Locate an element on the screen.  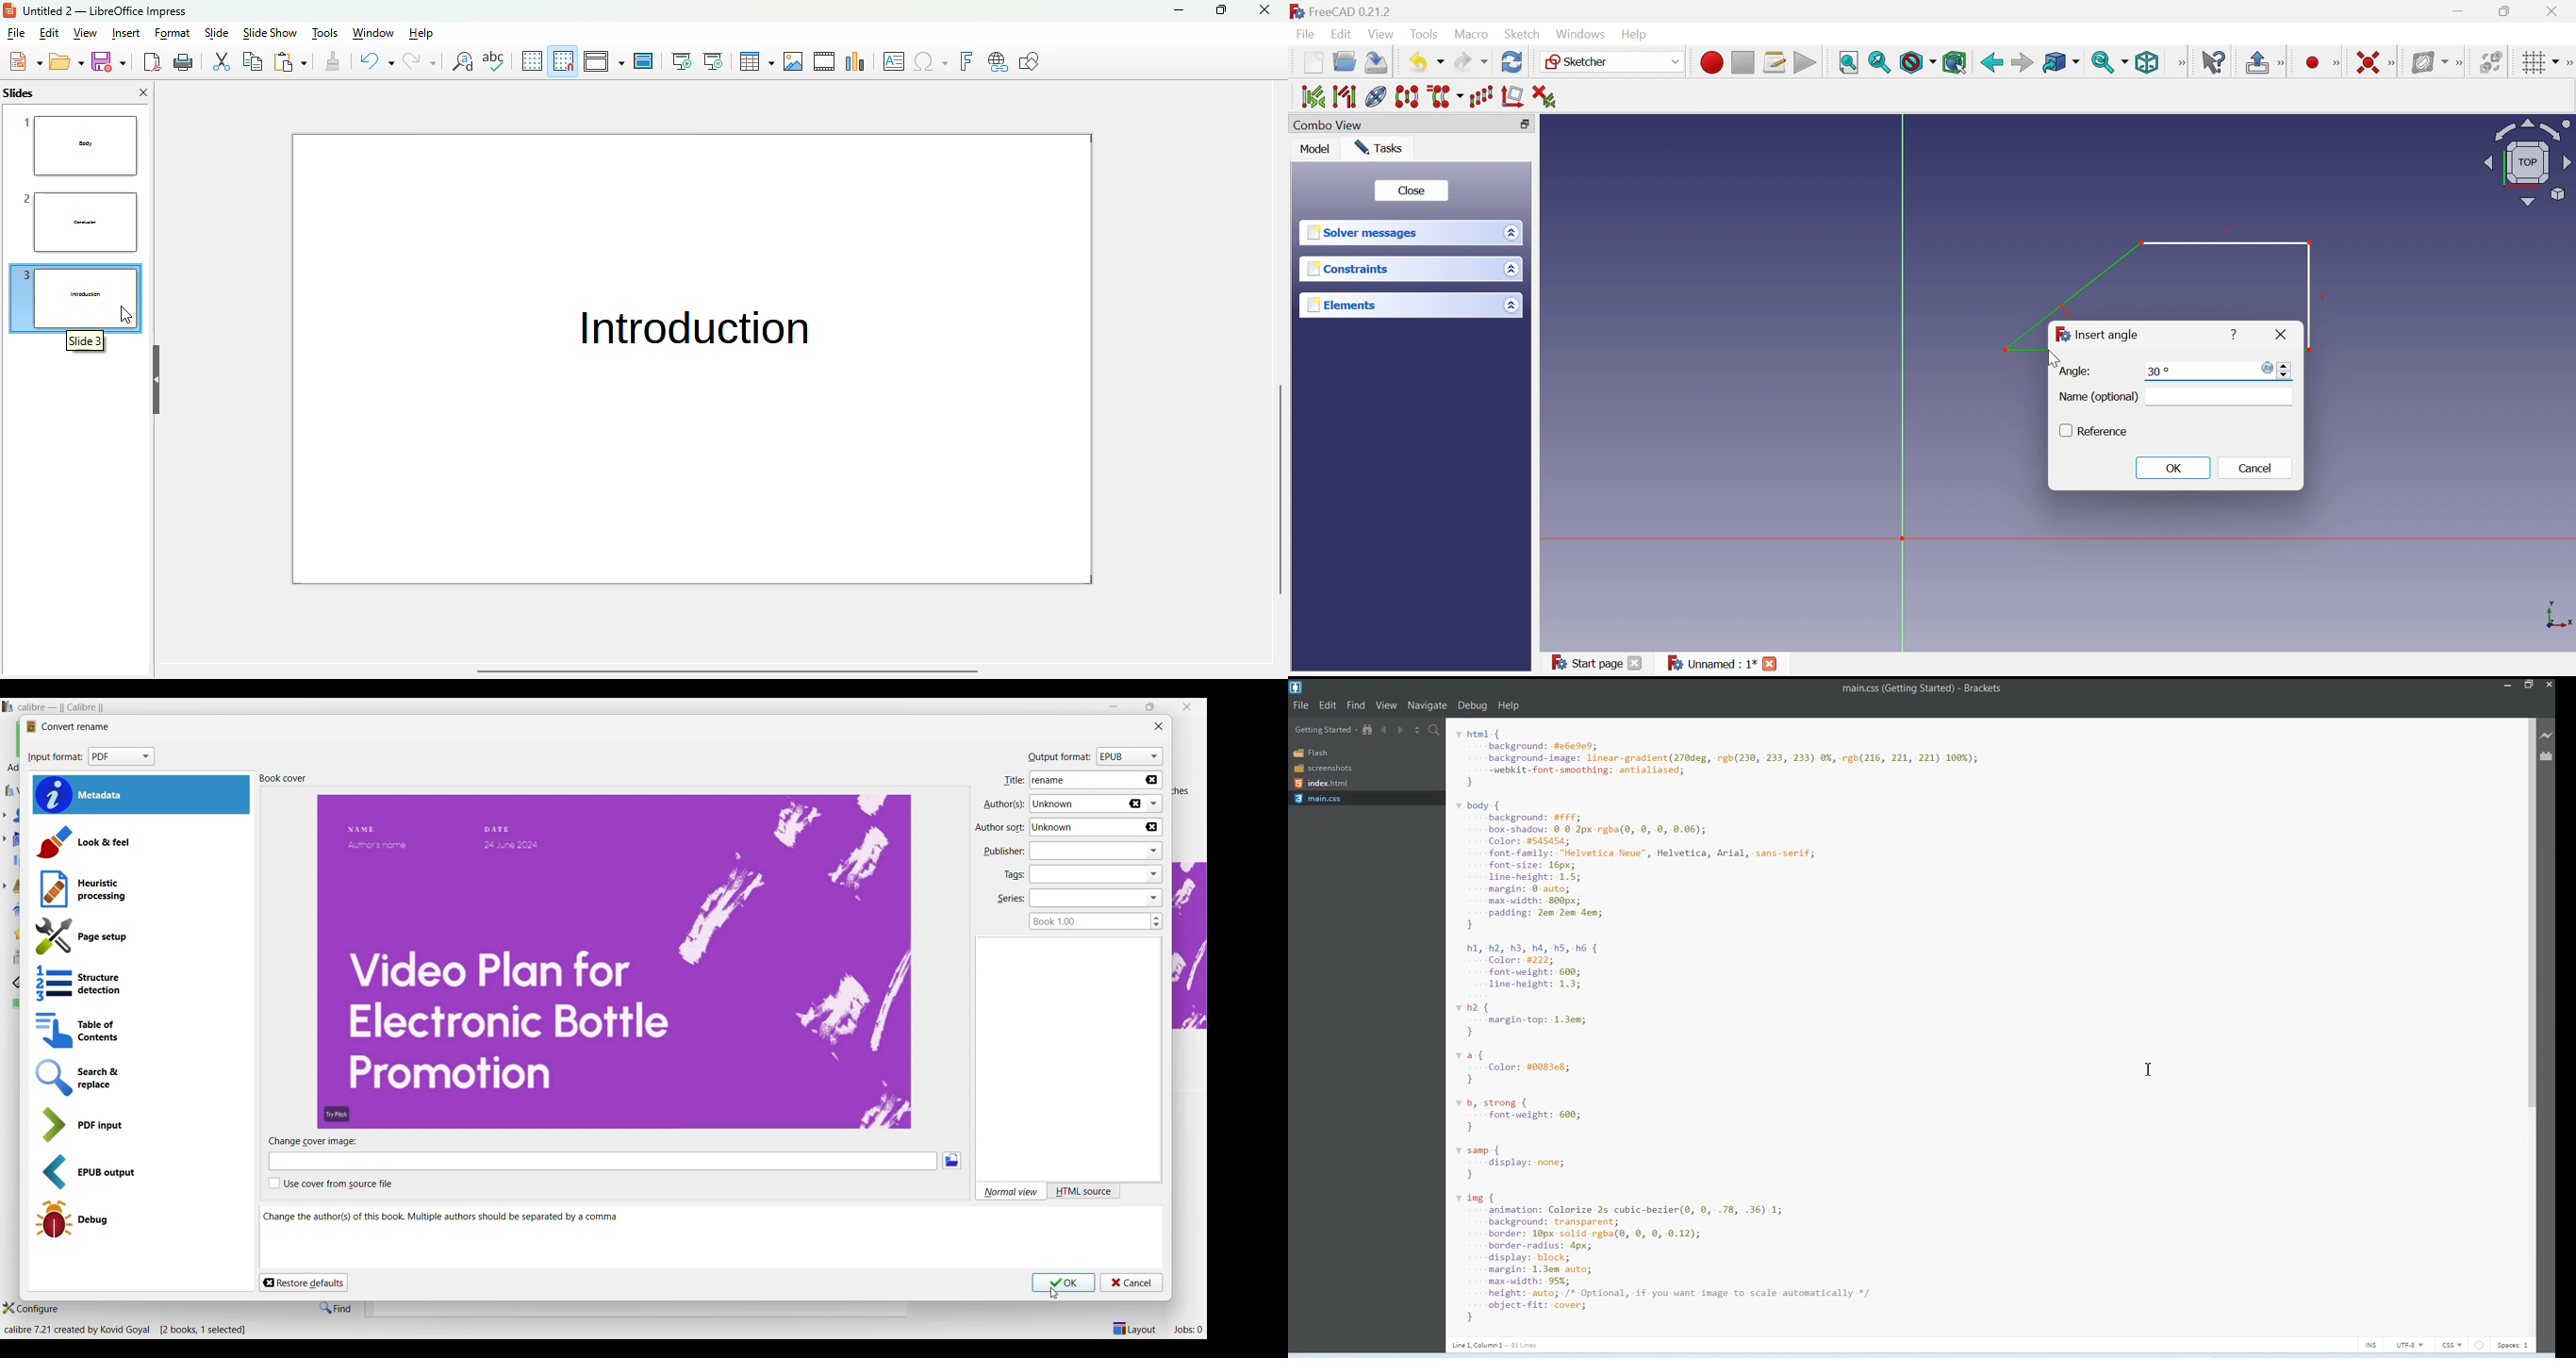
new is located at coordinates (25, 60).